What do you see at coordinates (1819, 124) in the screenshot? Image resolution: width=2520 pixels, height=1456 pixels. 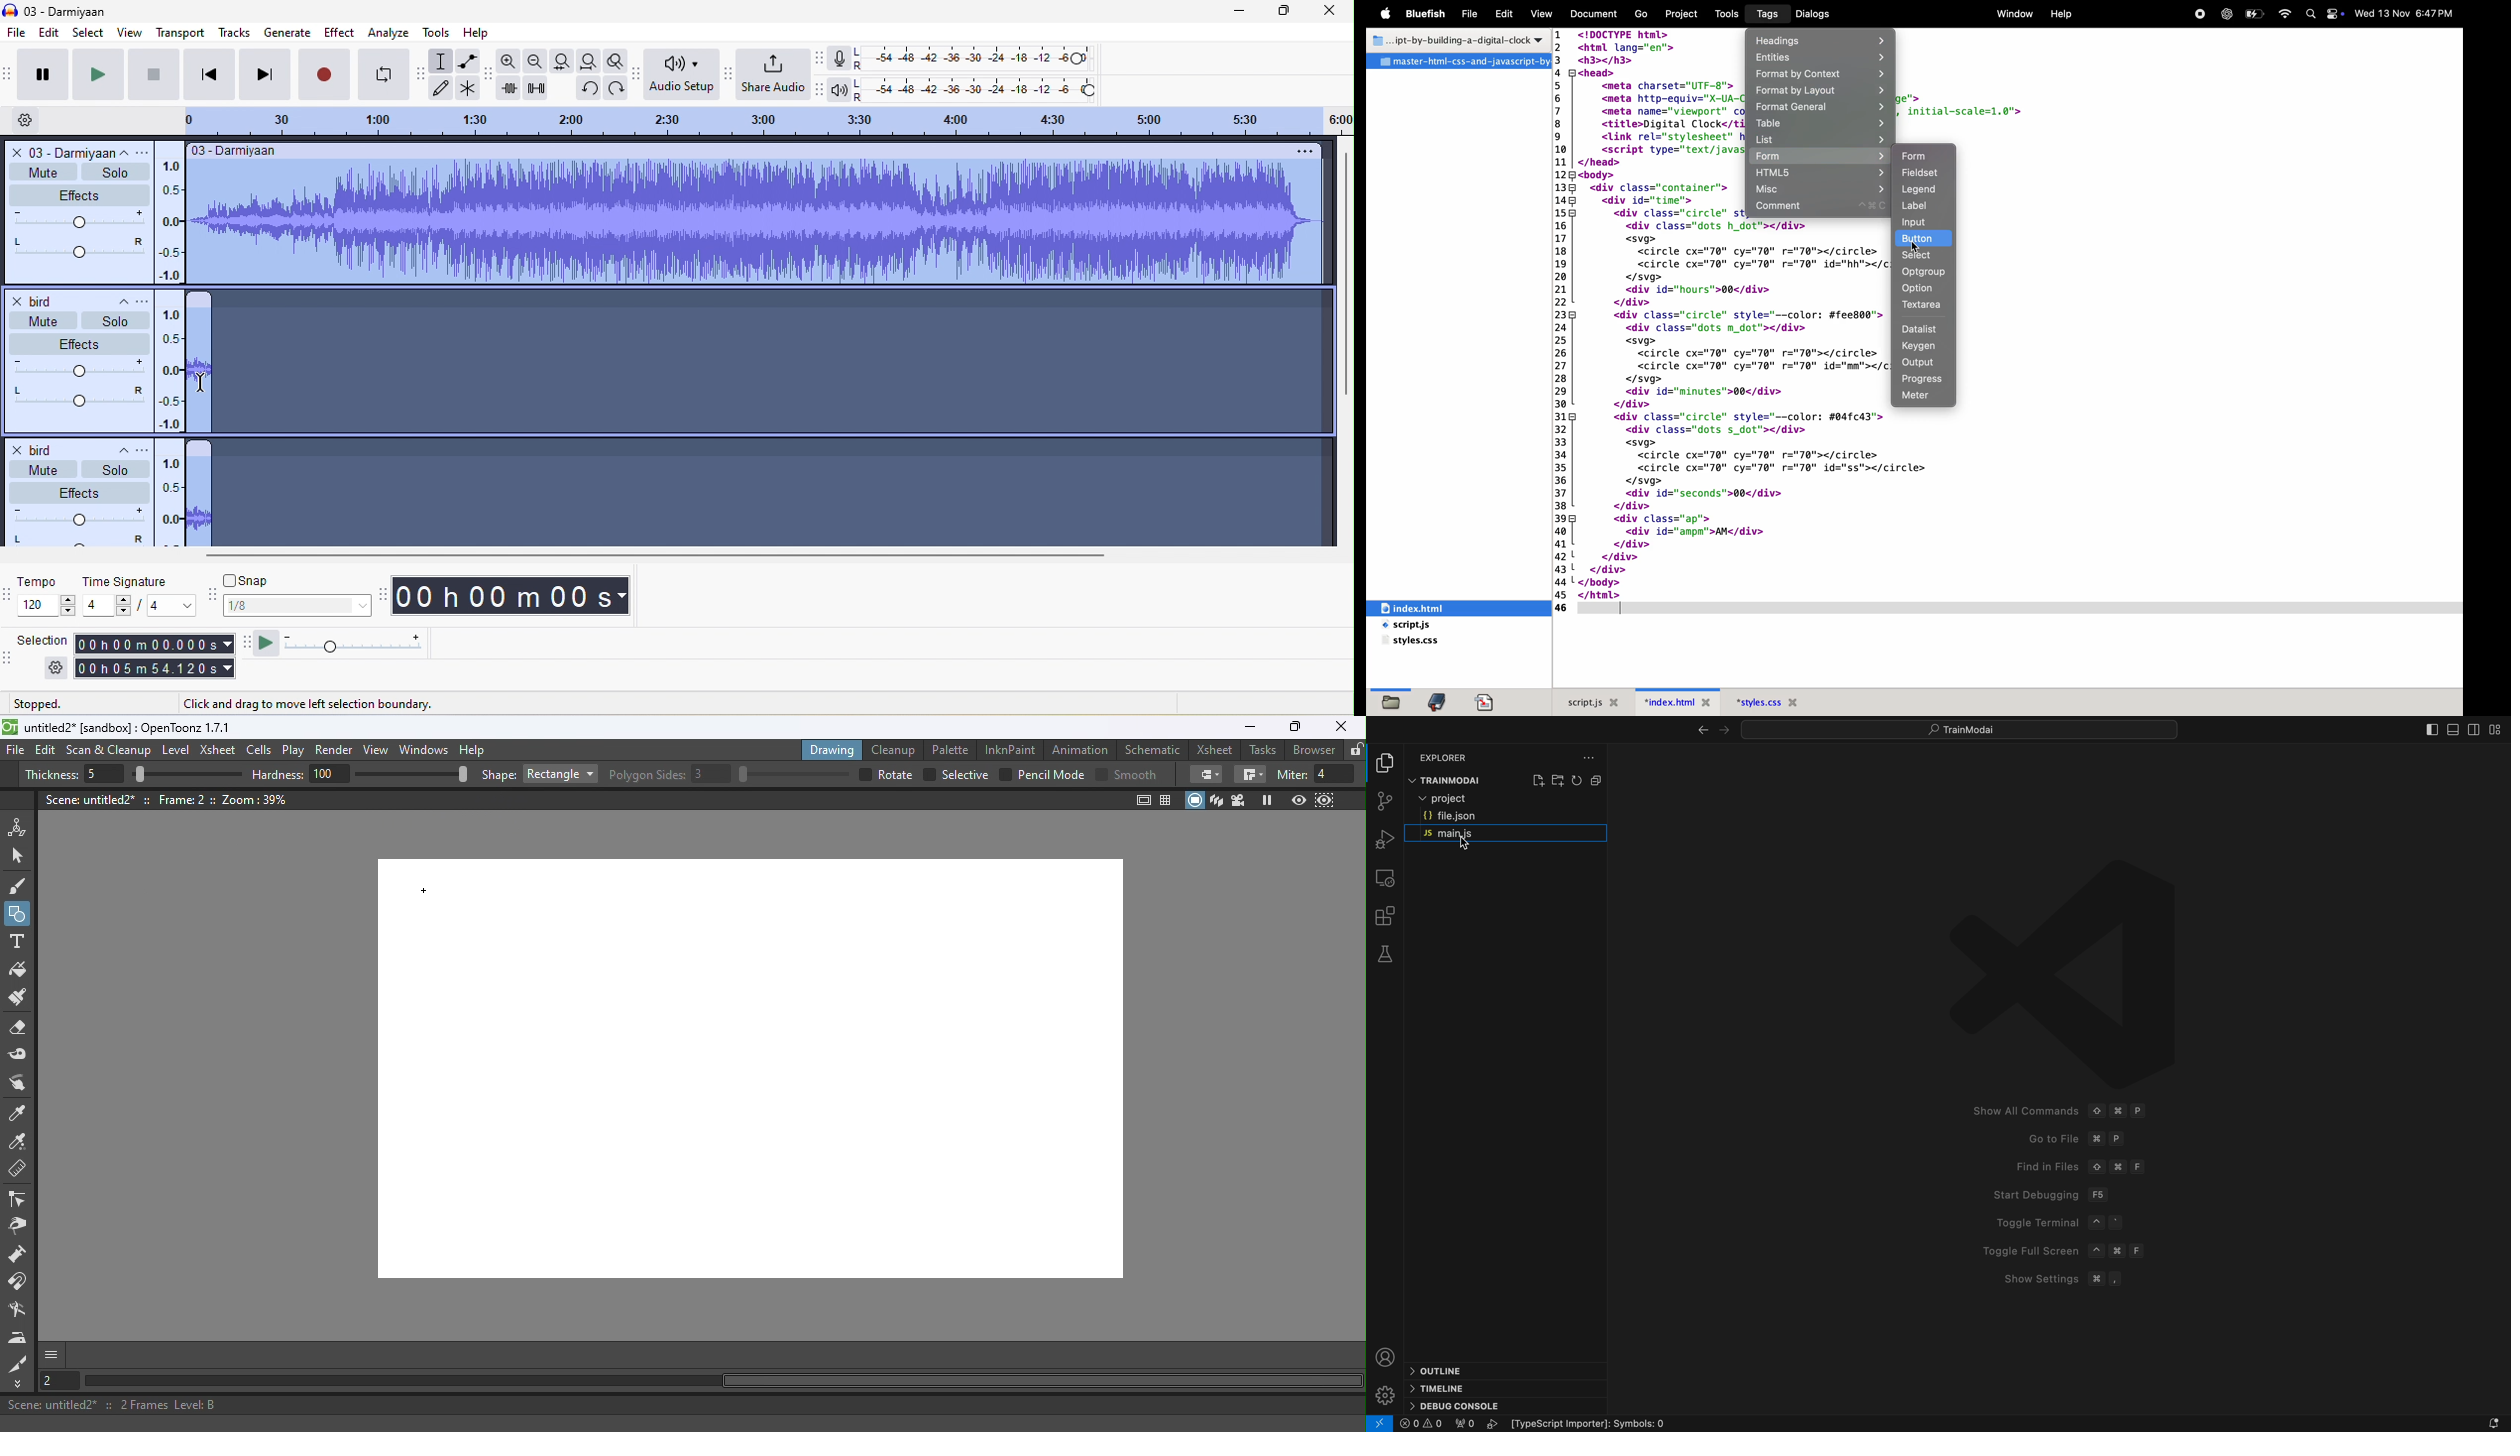 I see `table` at bounding box center [1819, 124].